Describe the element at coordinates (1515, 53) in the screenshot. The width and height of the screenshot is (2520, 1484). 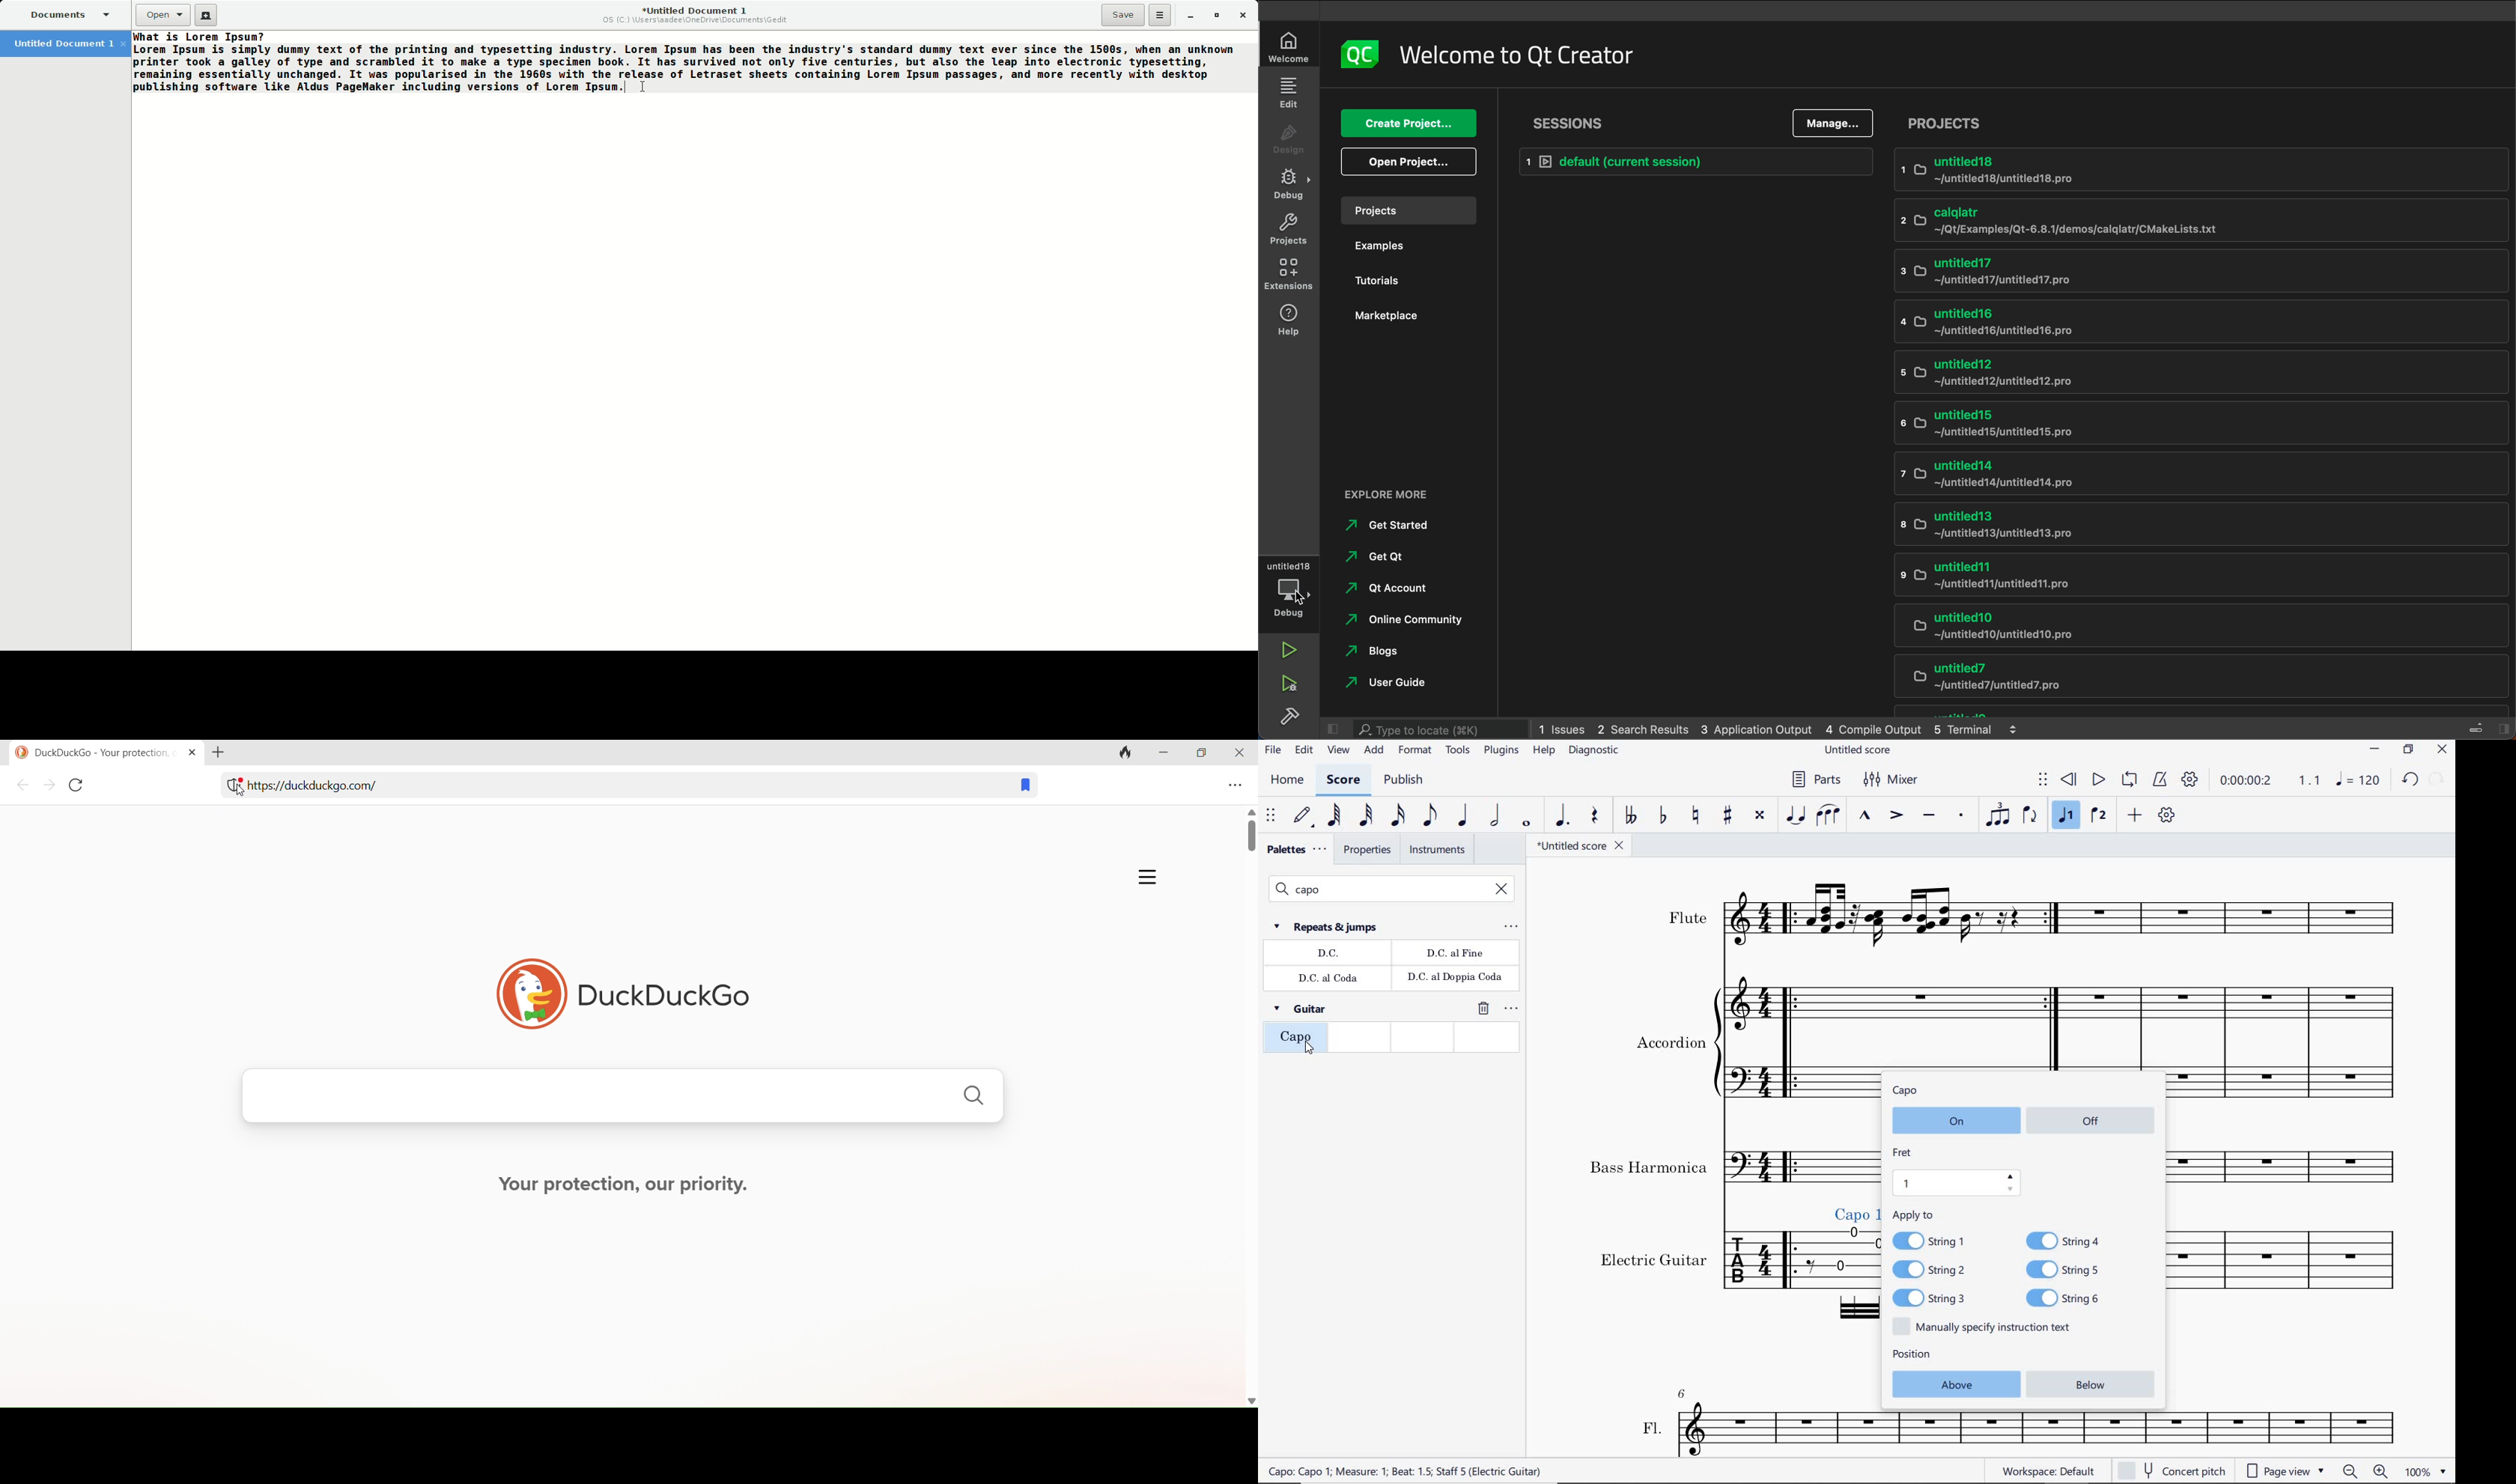
I see `welcome` at that location.